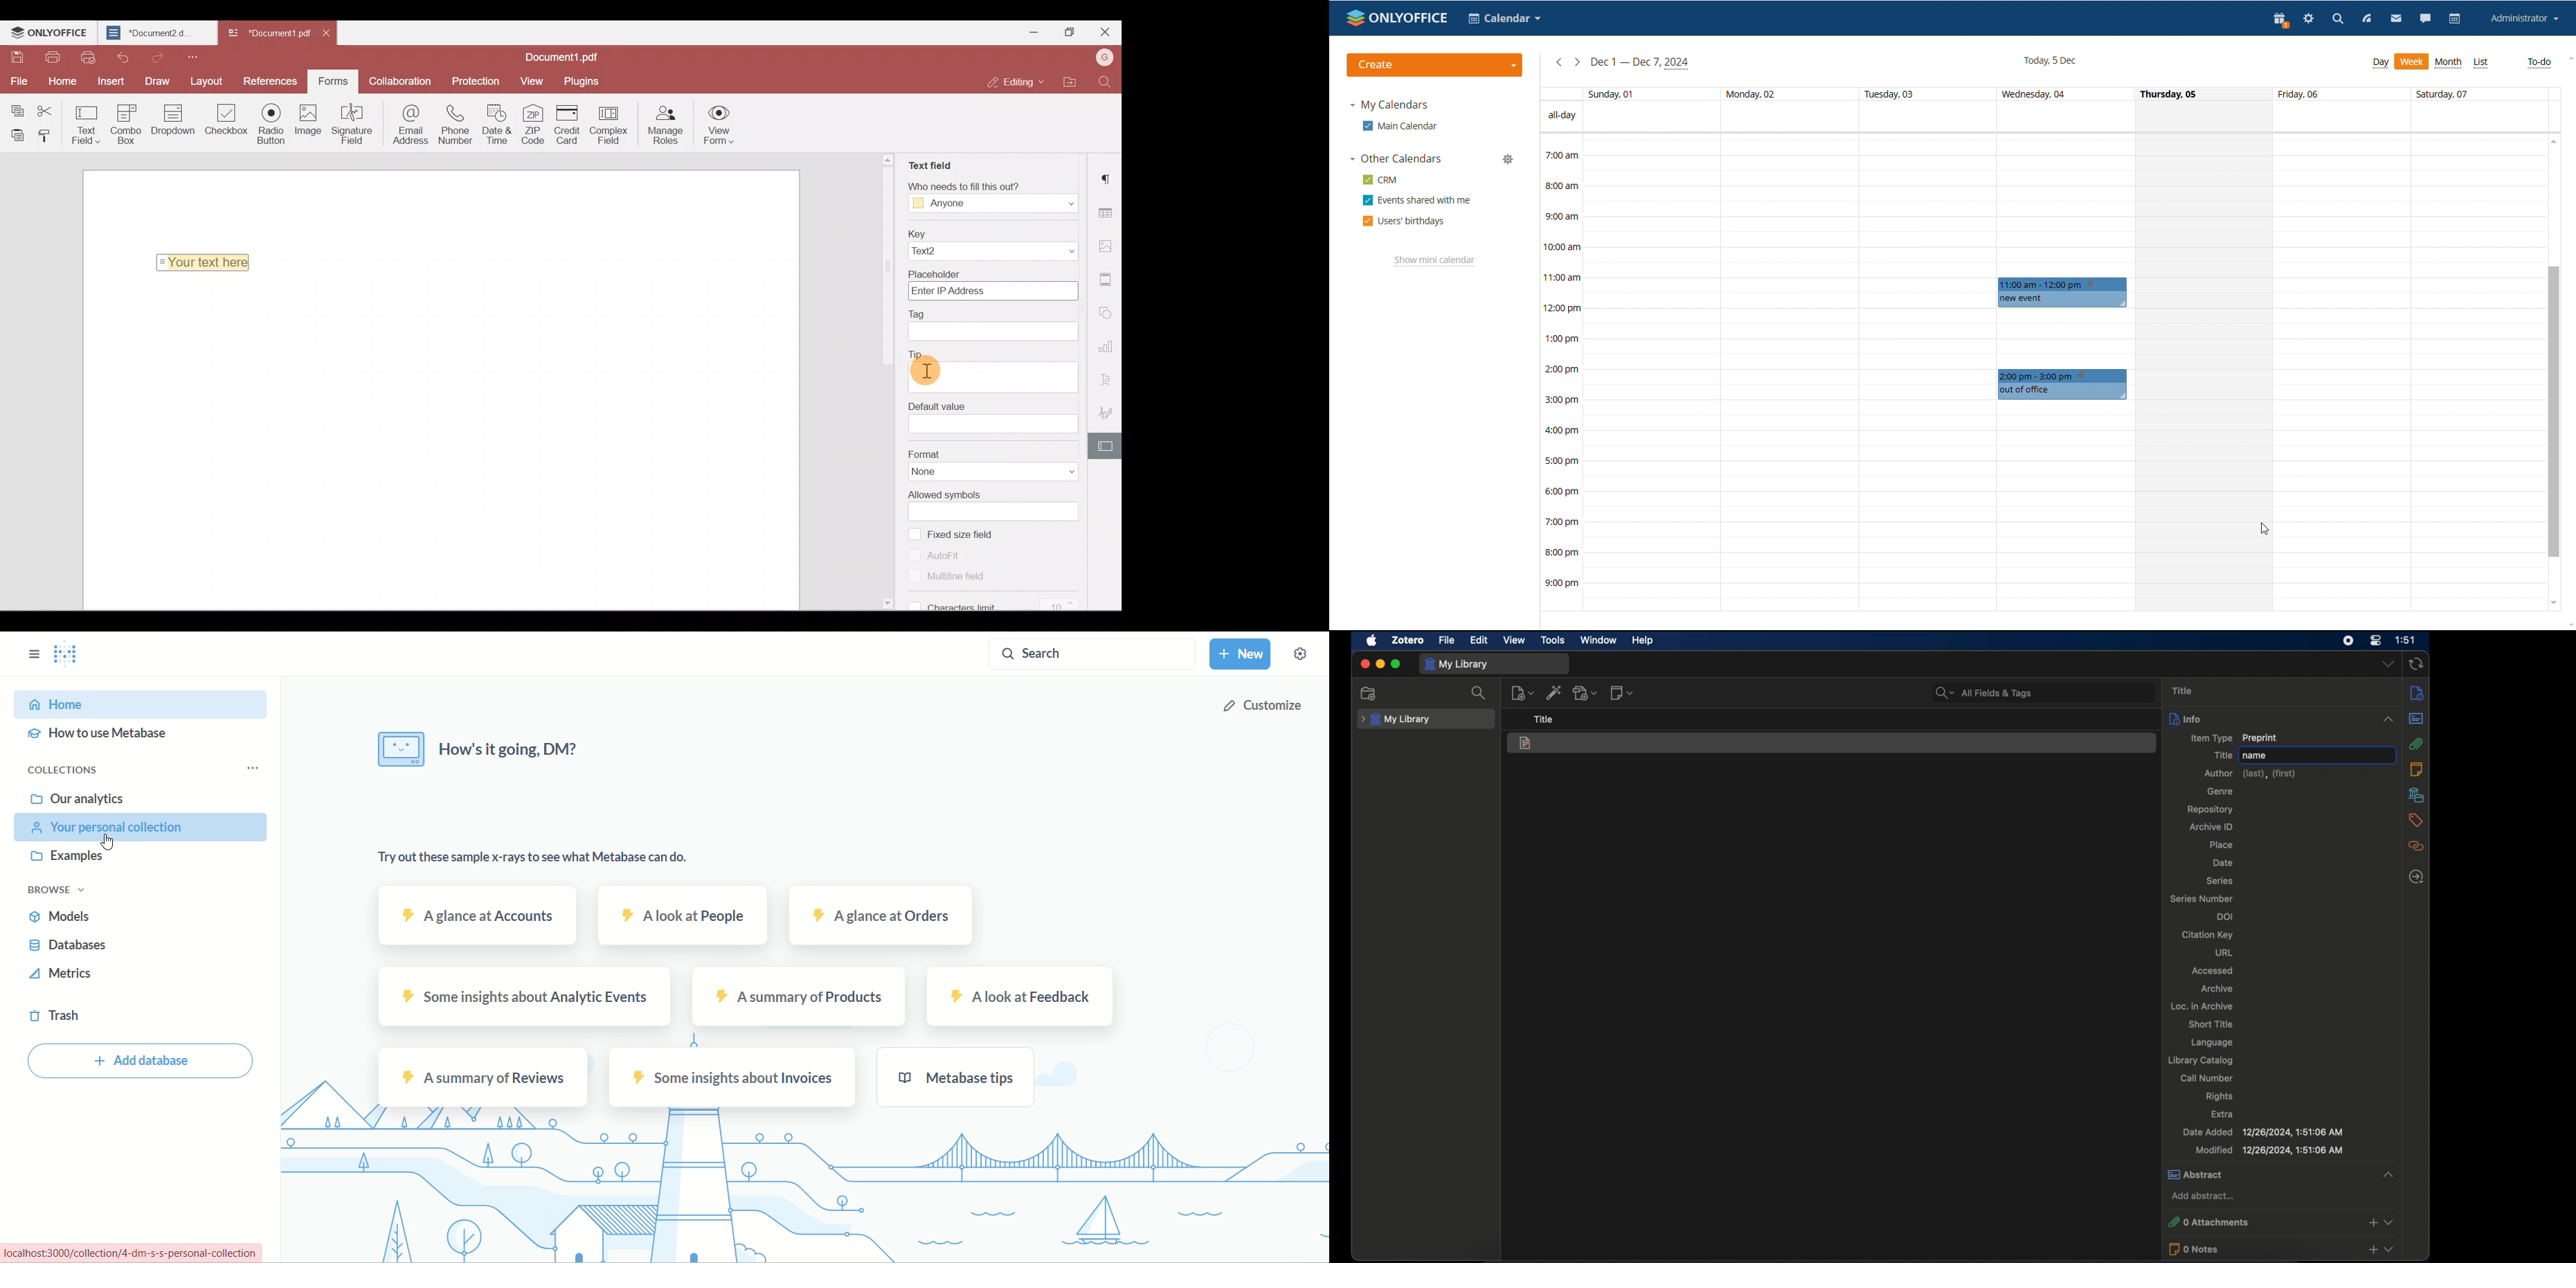 The height and width of the screenshot is (1288, 2576). I want to click on add attachment, so click(1585, 693).